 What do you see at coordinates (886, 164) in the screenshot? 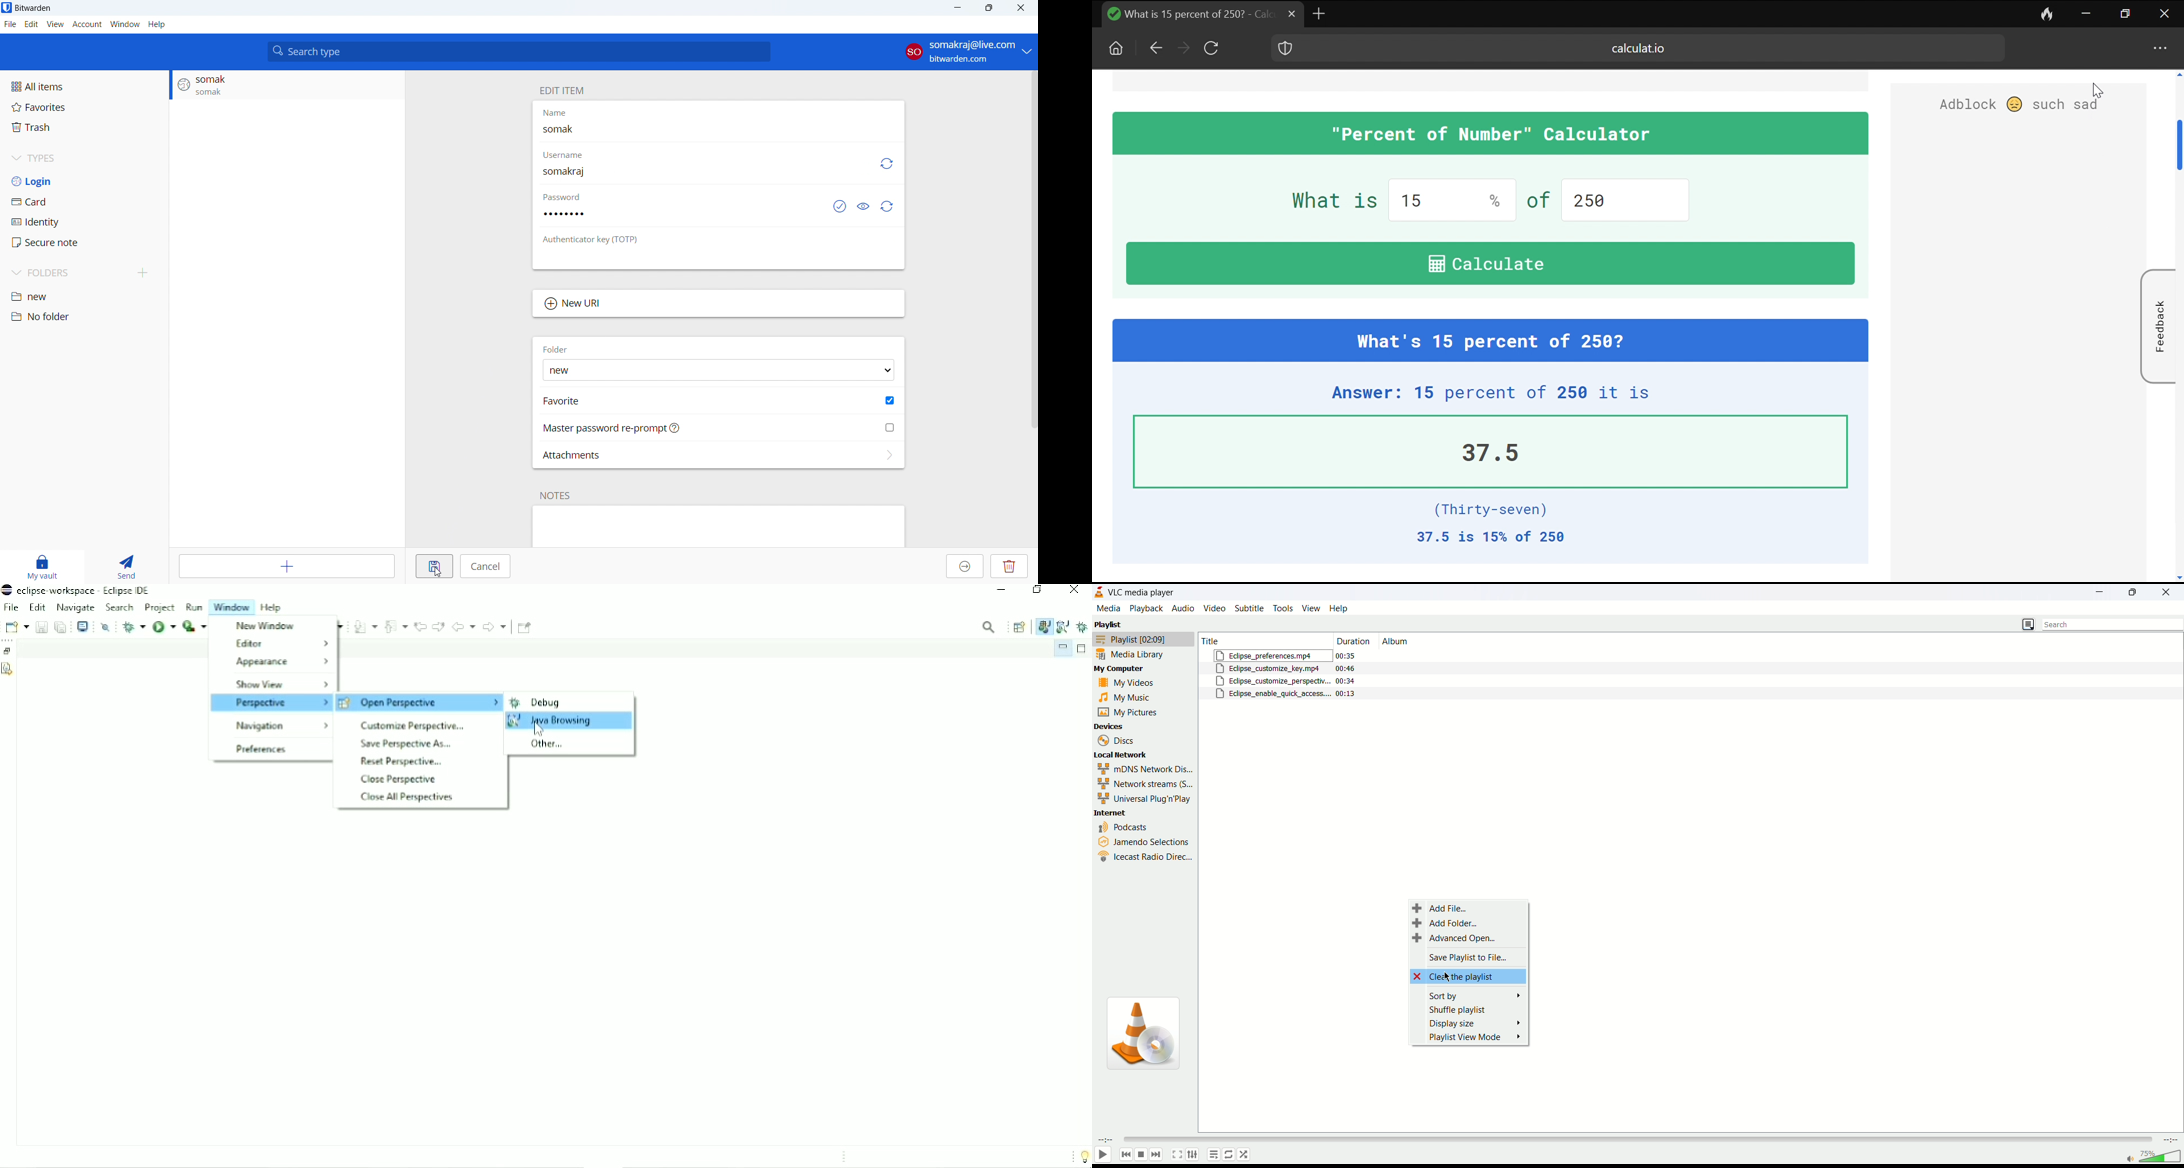
I see `generate username` at bounding box center [886, 164].